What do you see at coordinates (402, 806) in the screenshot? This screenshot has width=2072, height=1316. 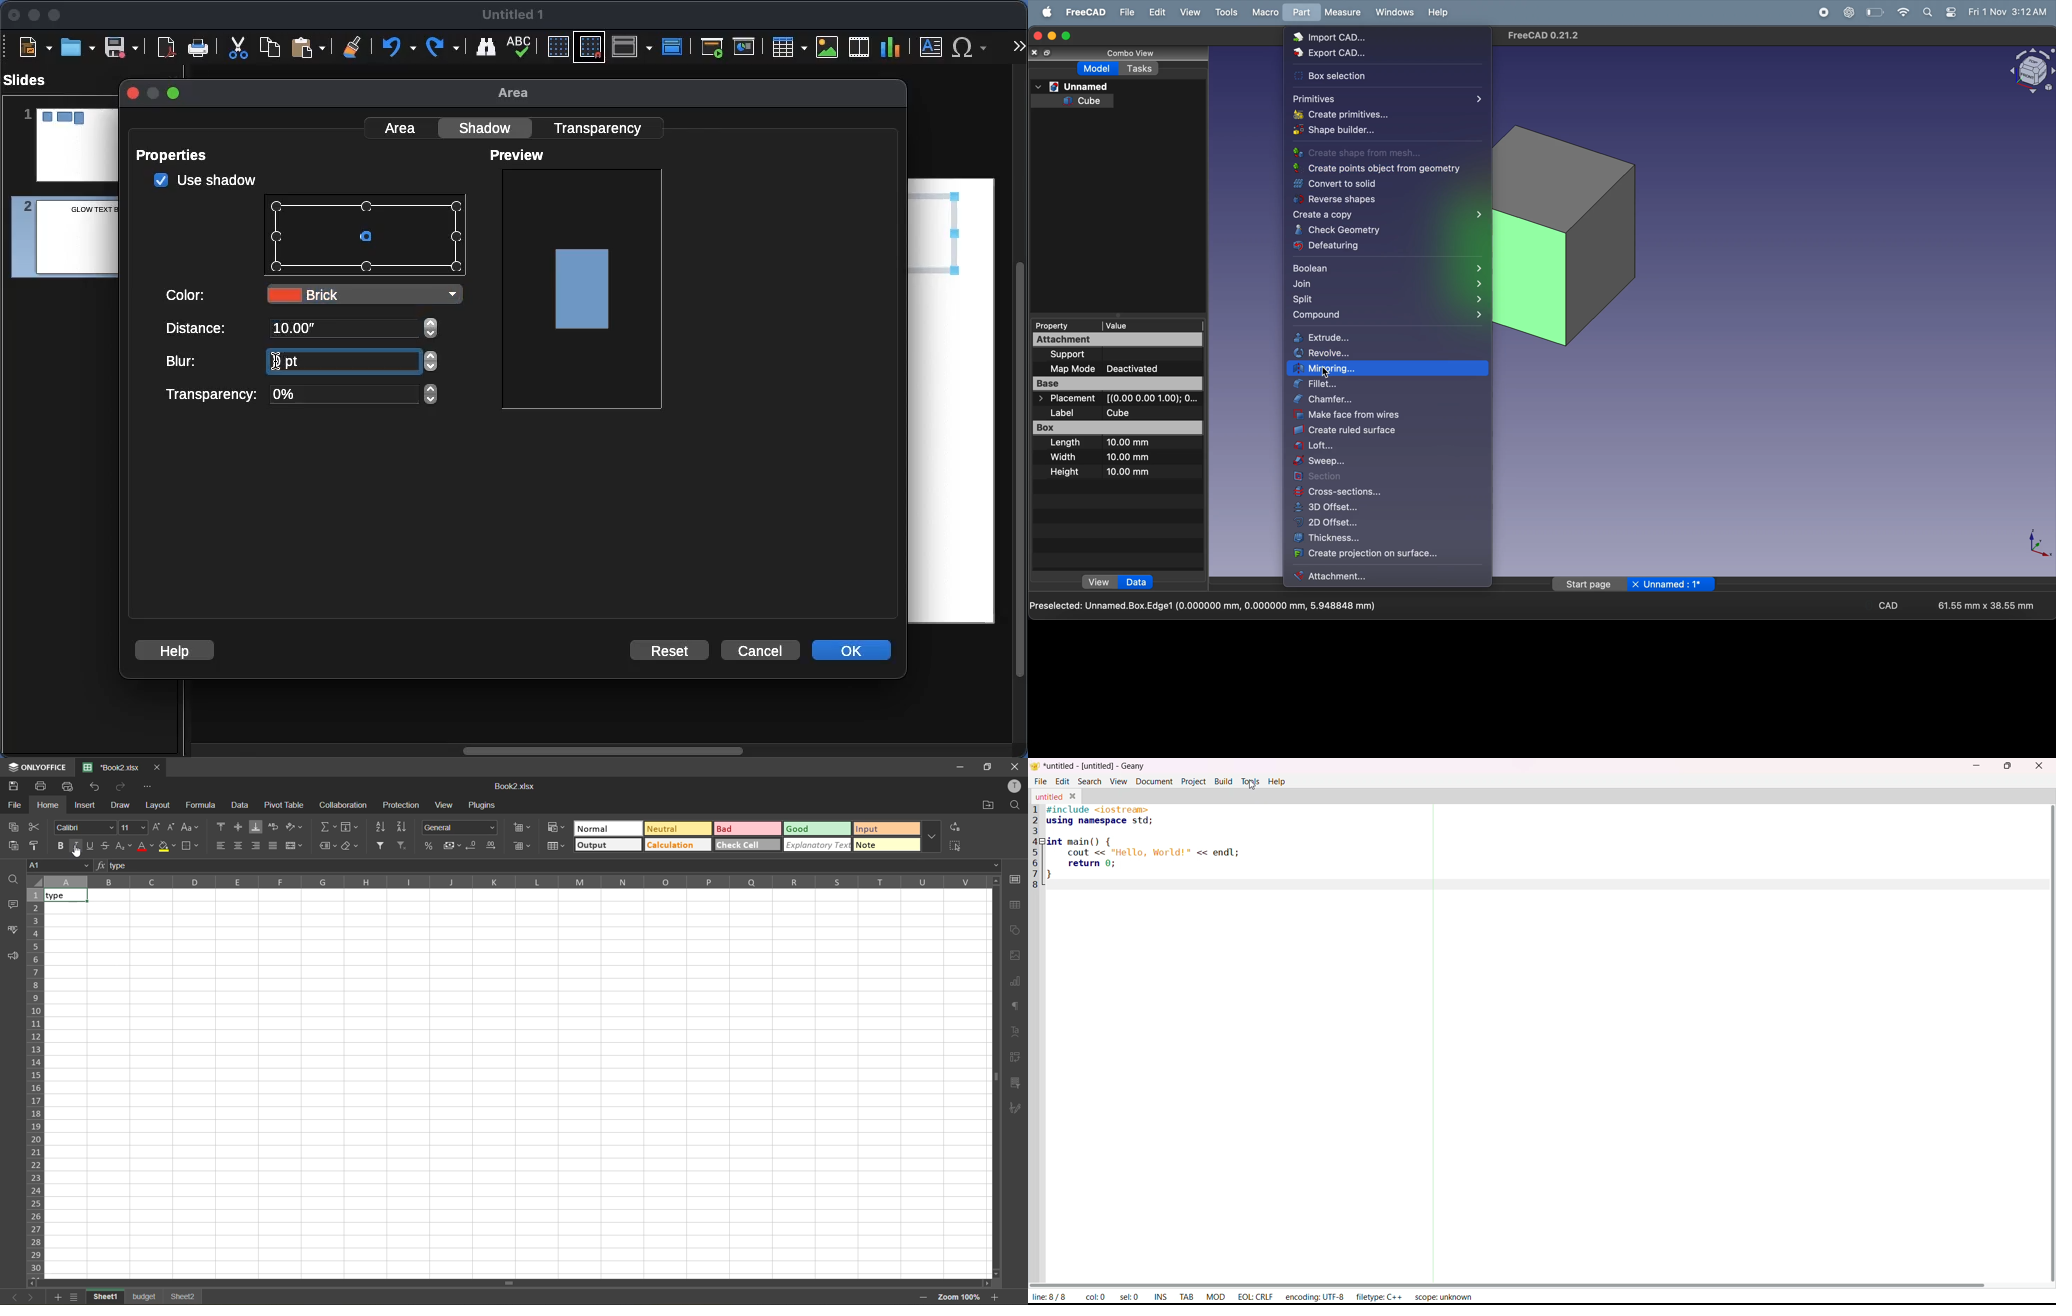 I see `protection` at bounding box center [402, 806].